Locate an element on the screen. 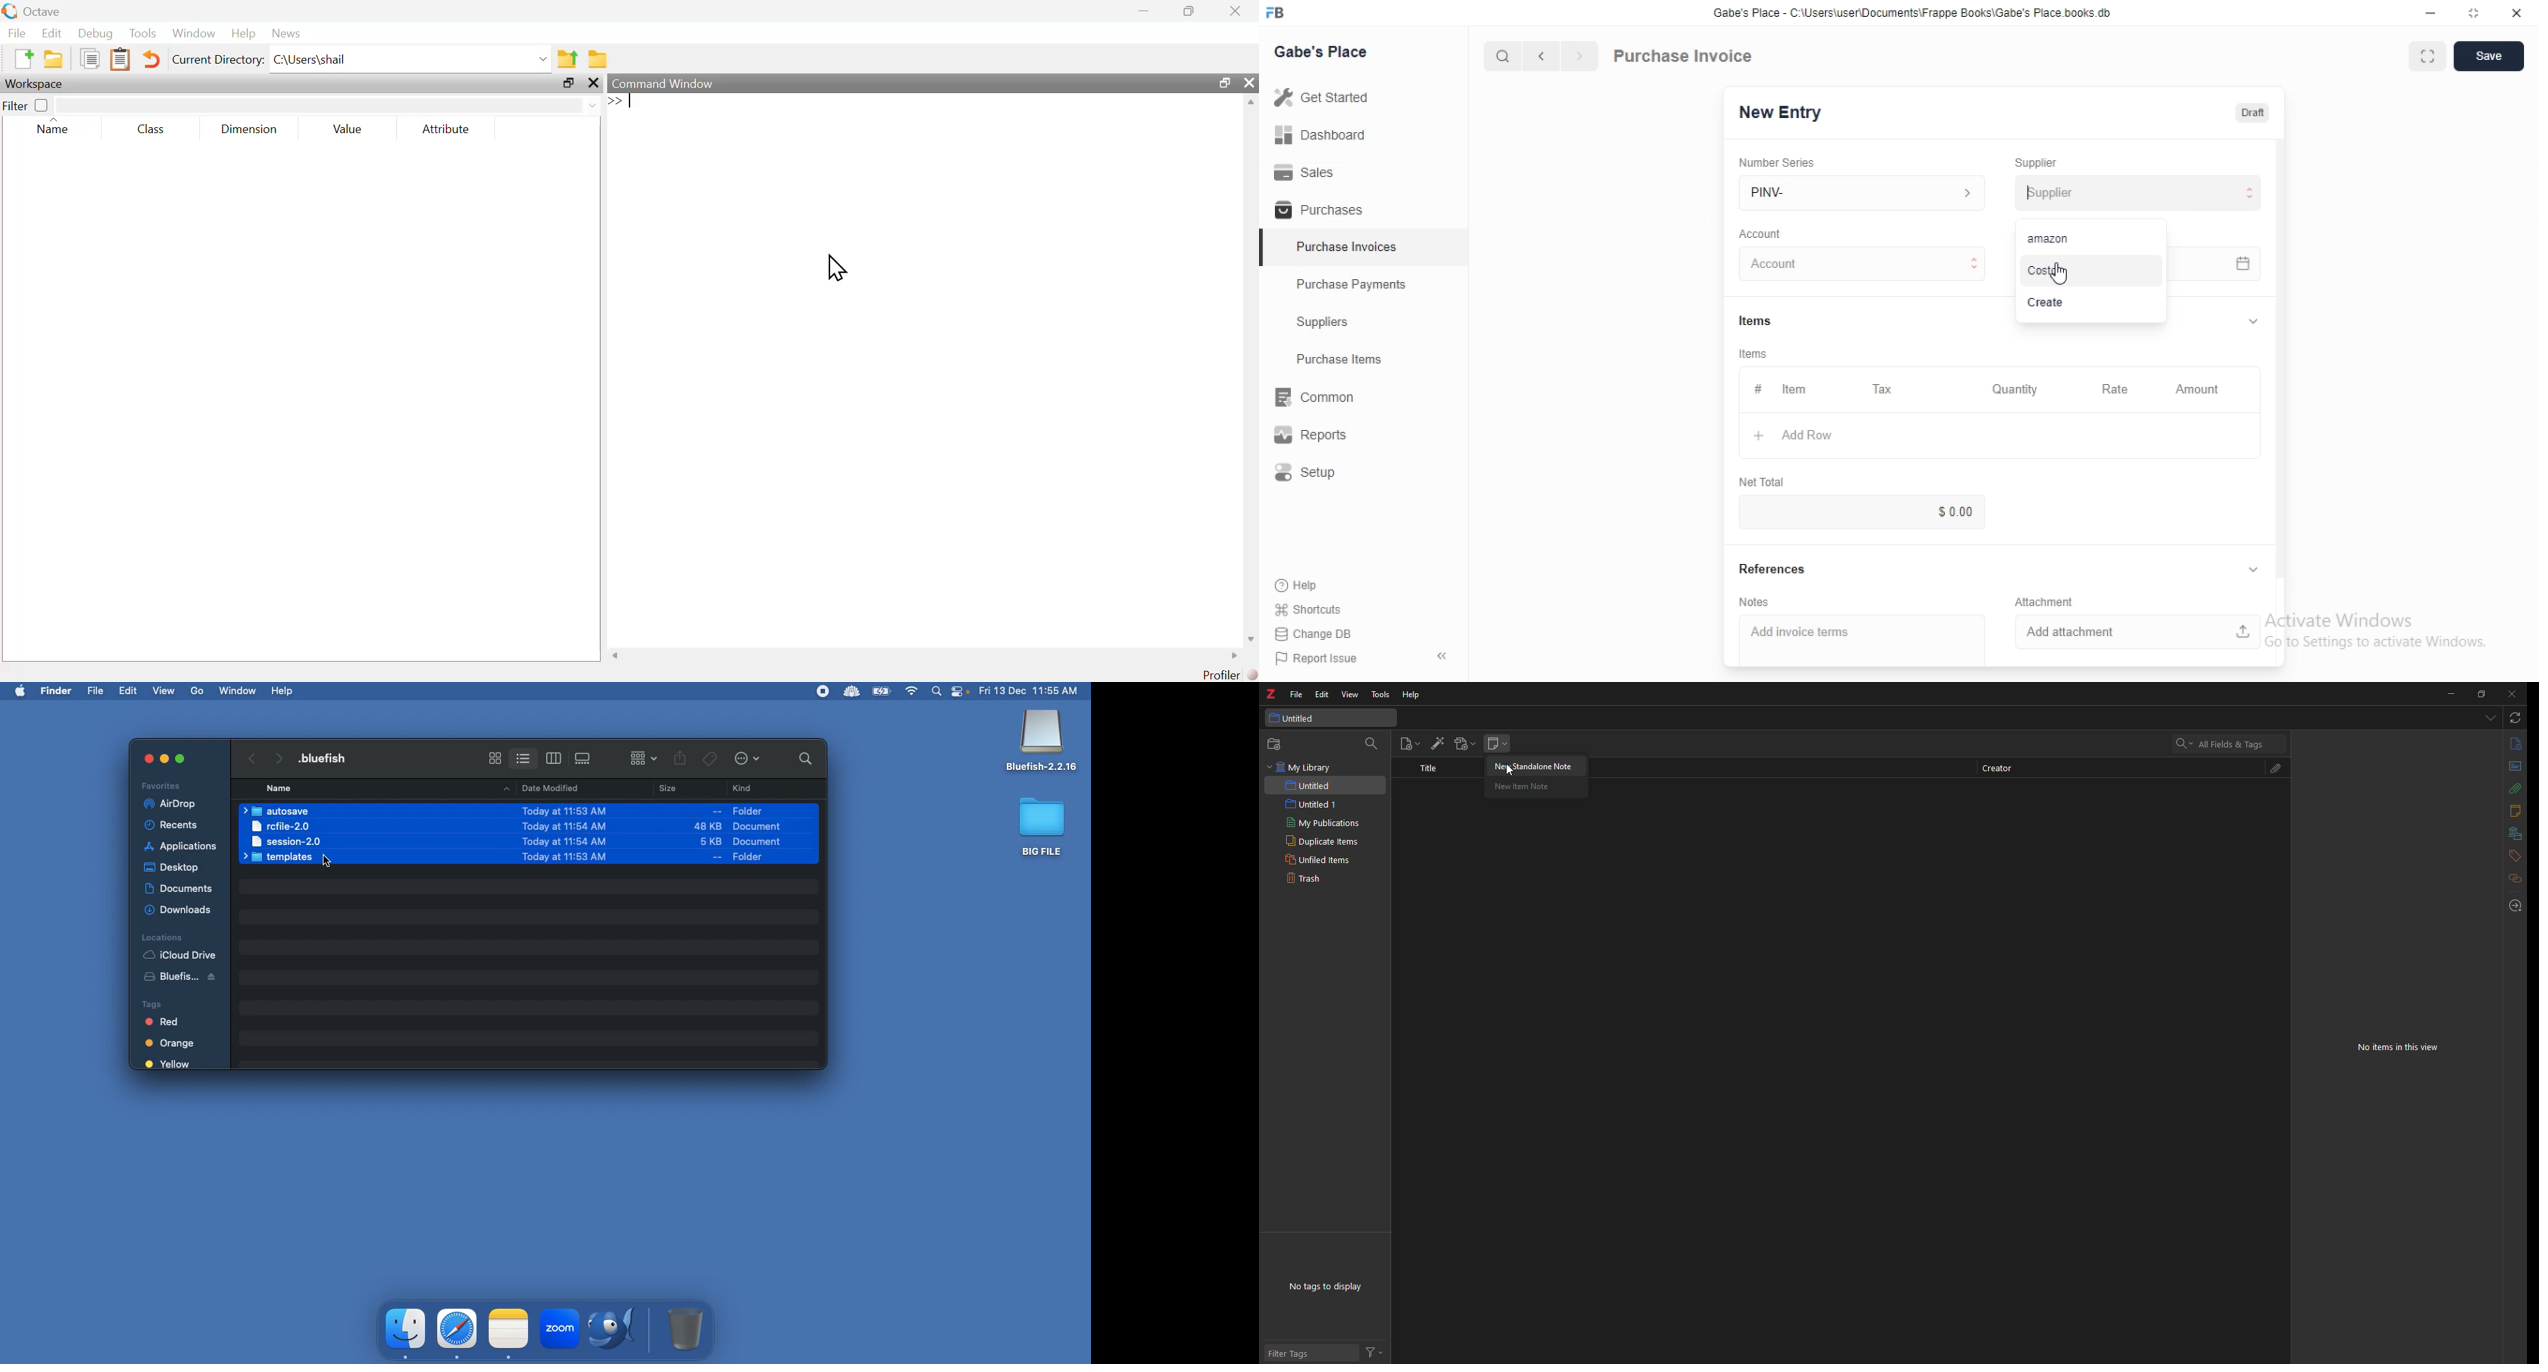  z is located at coordinates (1271, 695).